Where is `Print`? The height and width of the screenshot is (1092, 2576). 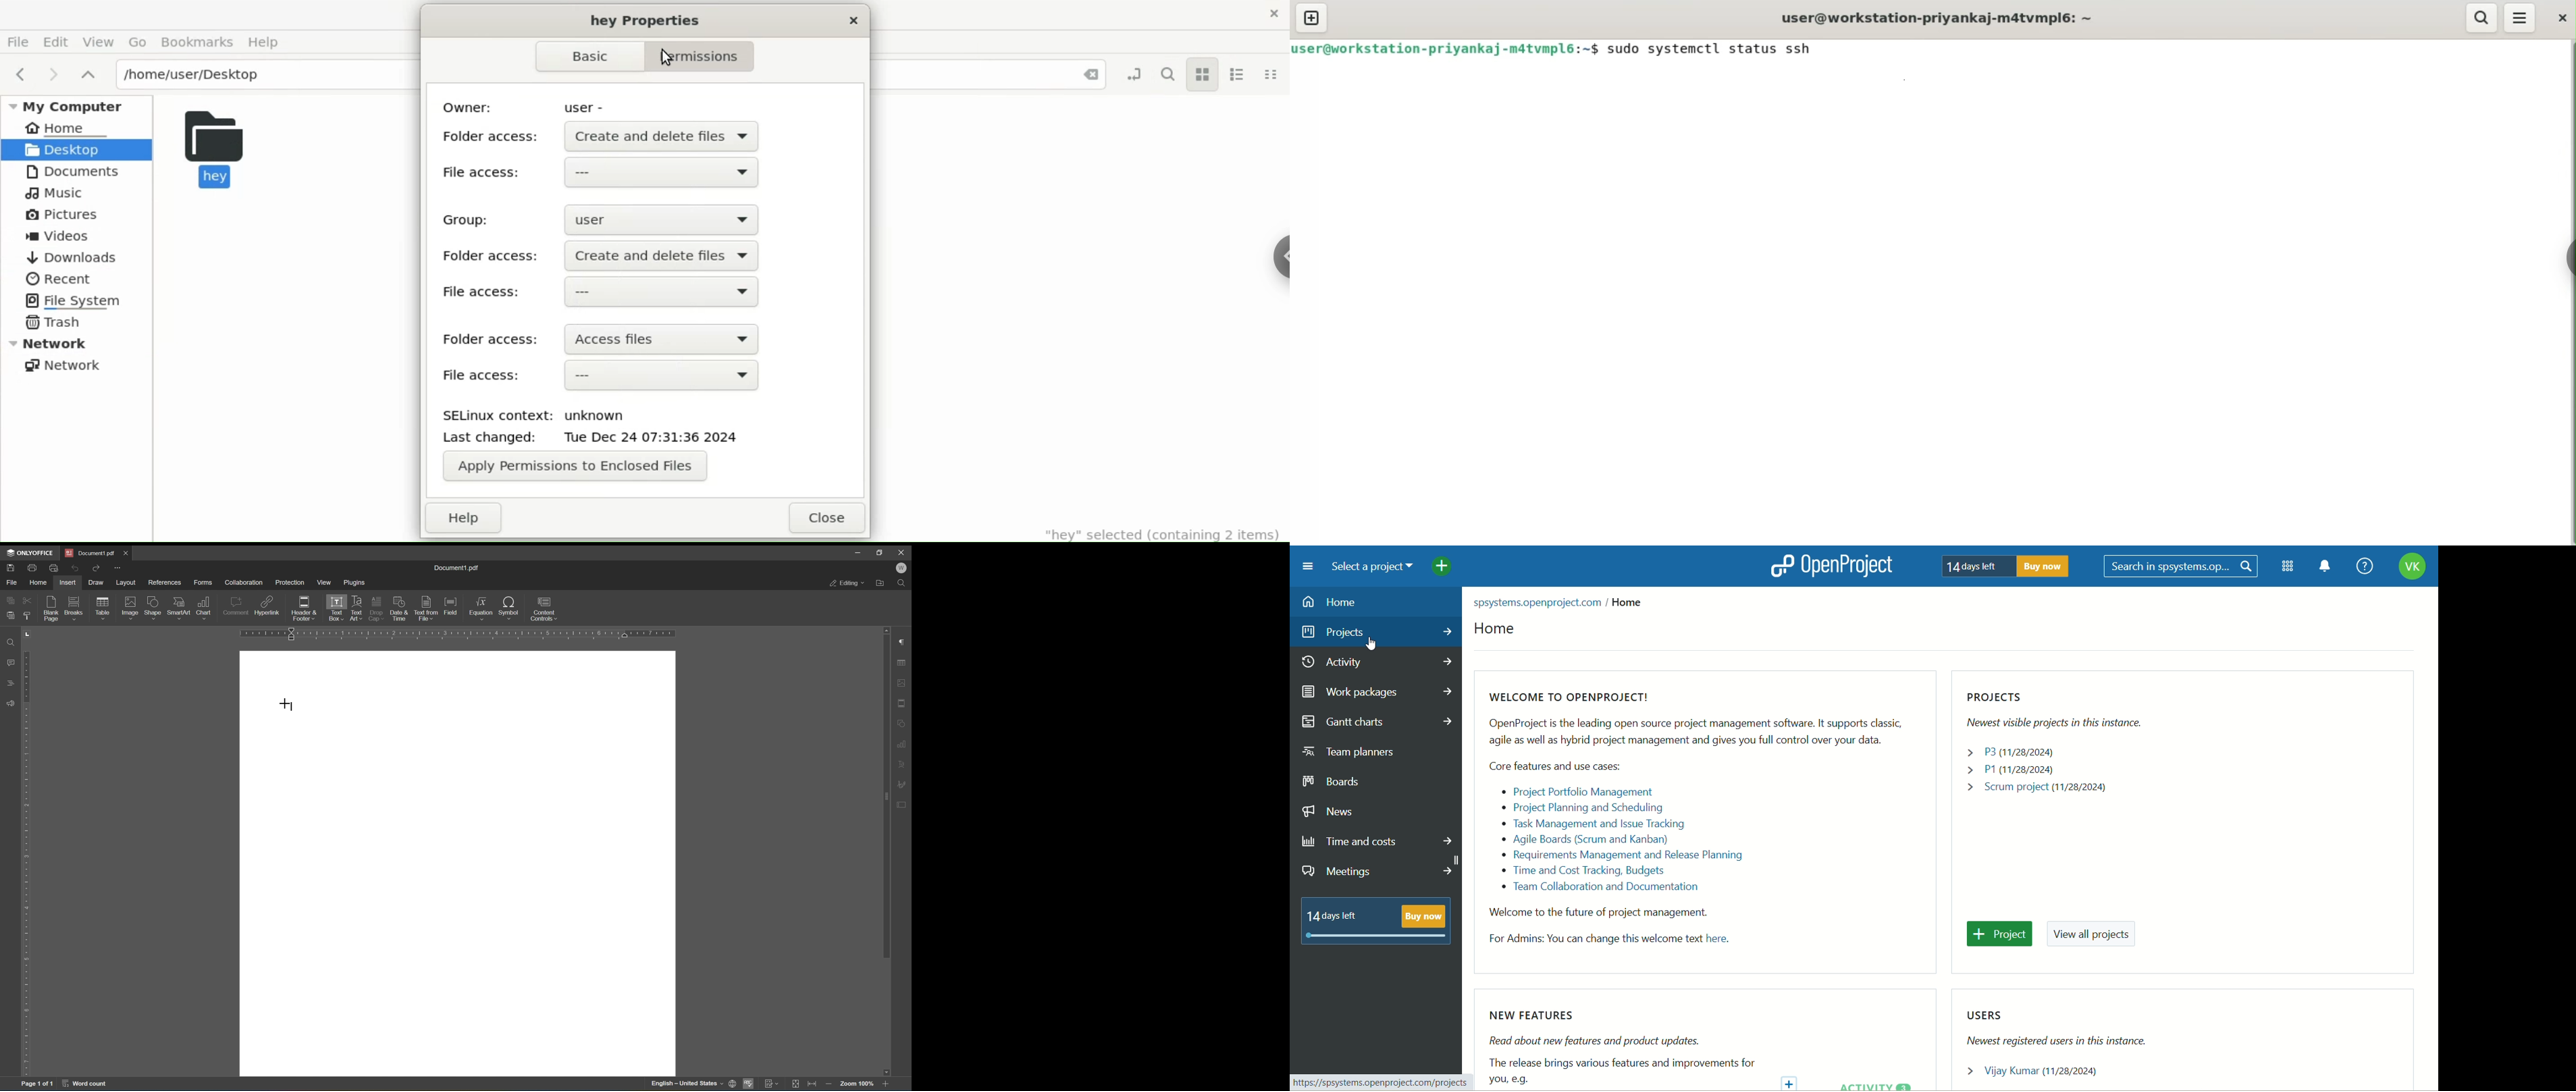
Print is located at coordinates (33, 568).